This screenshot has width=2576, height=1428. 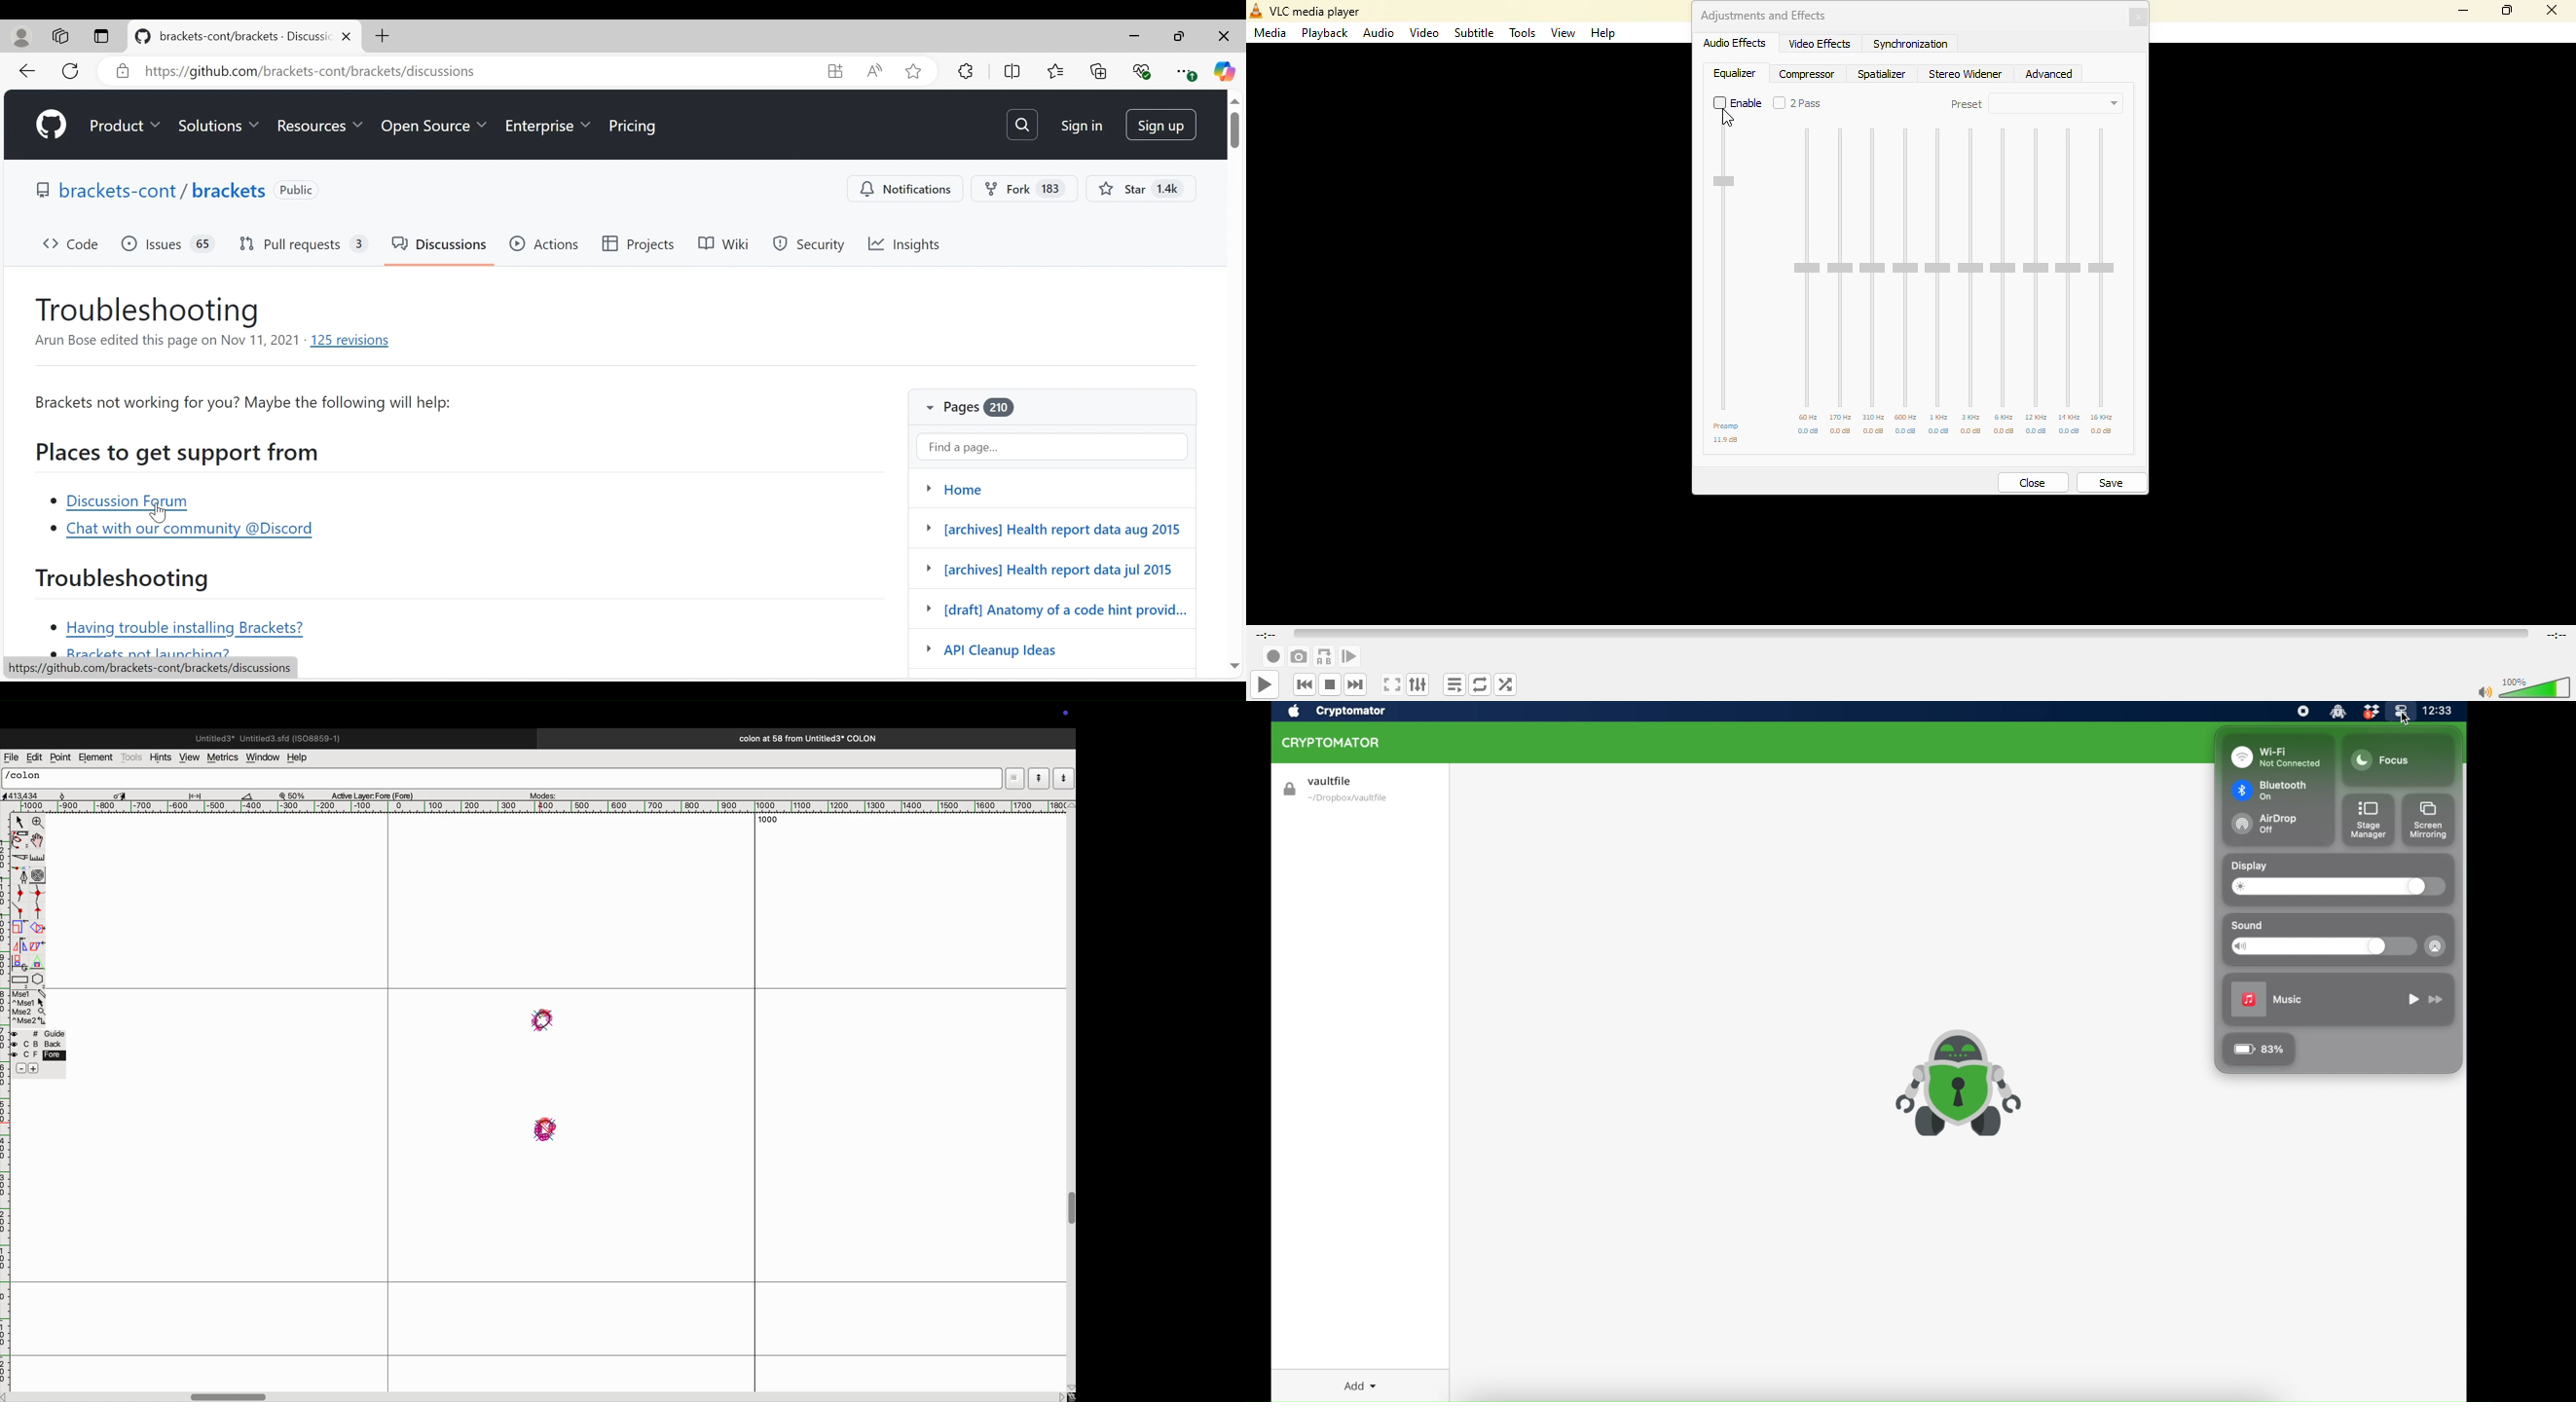 I want to click on 3 khz, so click(x=1971, y=417).